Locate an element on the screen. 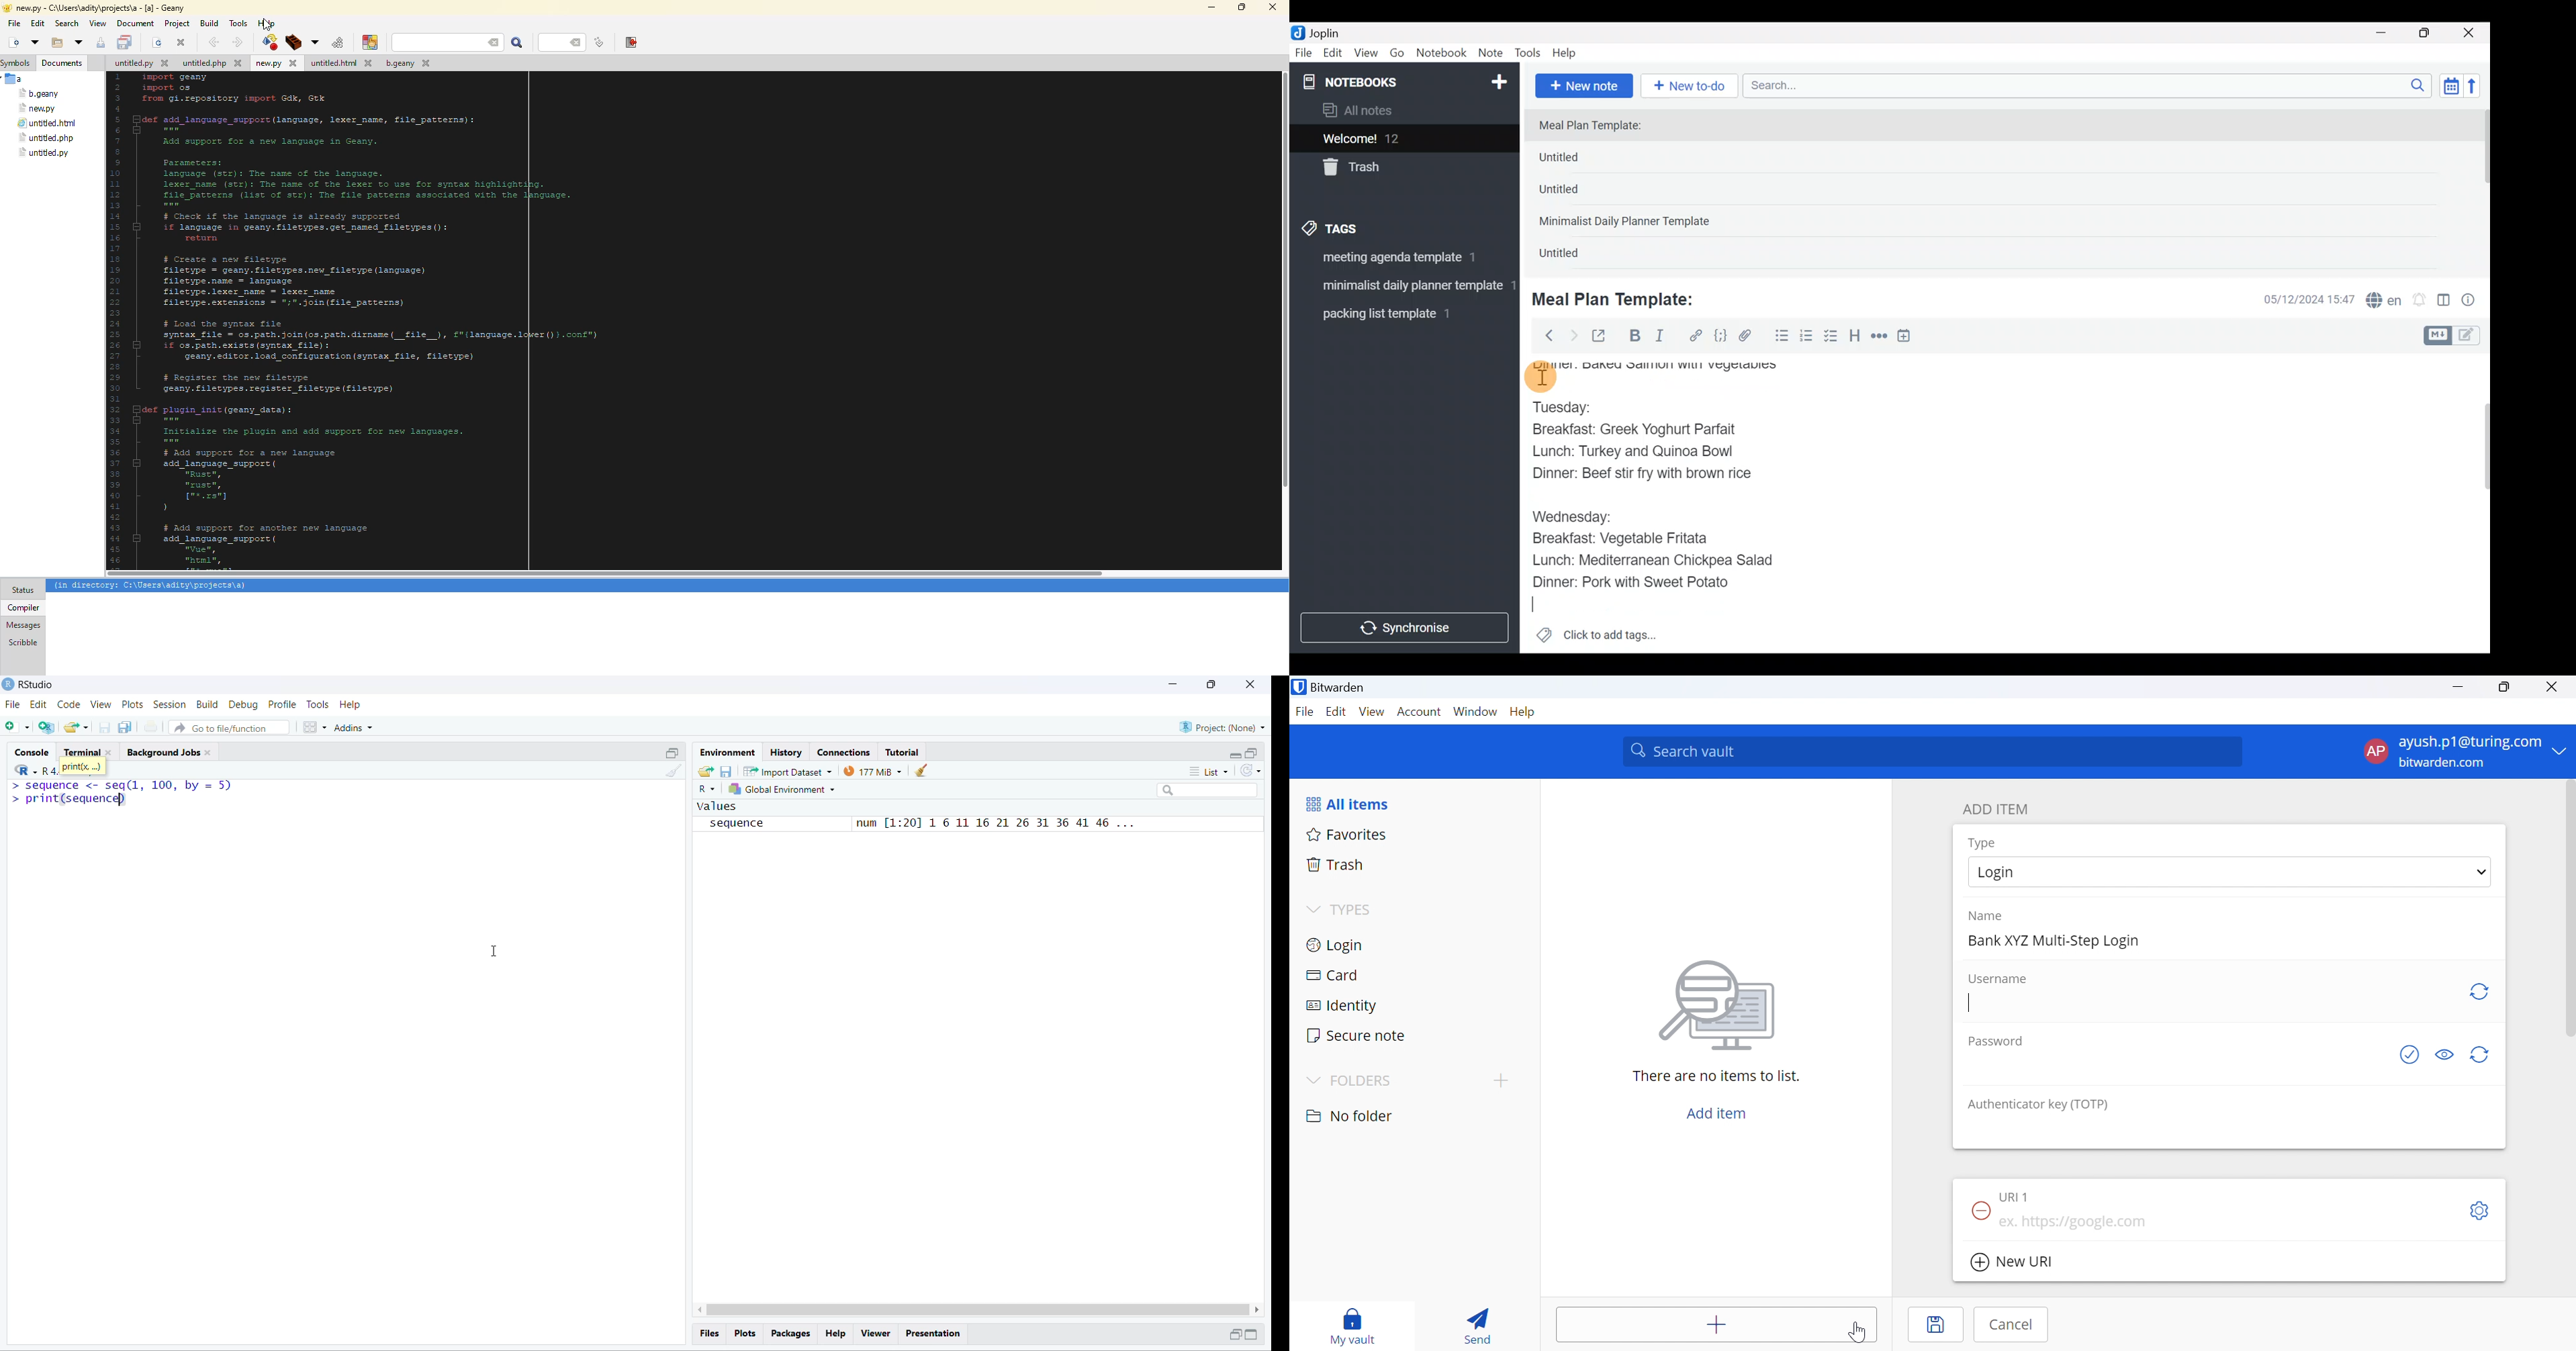 The height and width of the screenshot is (1372, 2576). Meal Plan Template: is located at coordinates (1621, 298).